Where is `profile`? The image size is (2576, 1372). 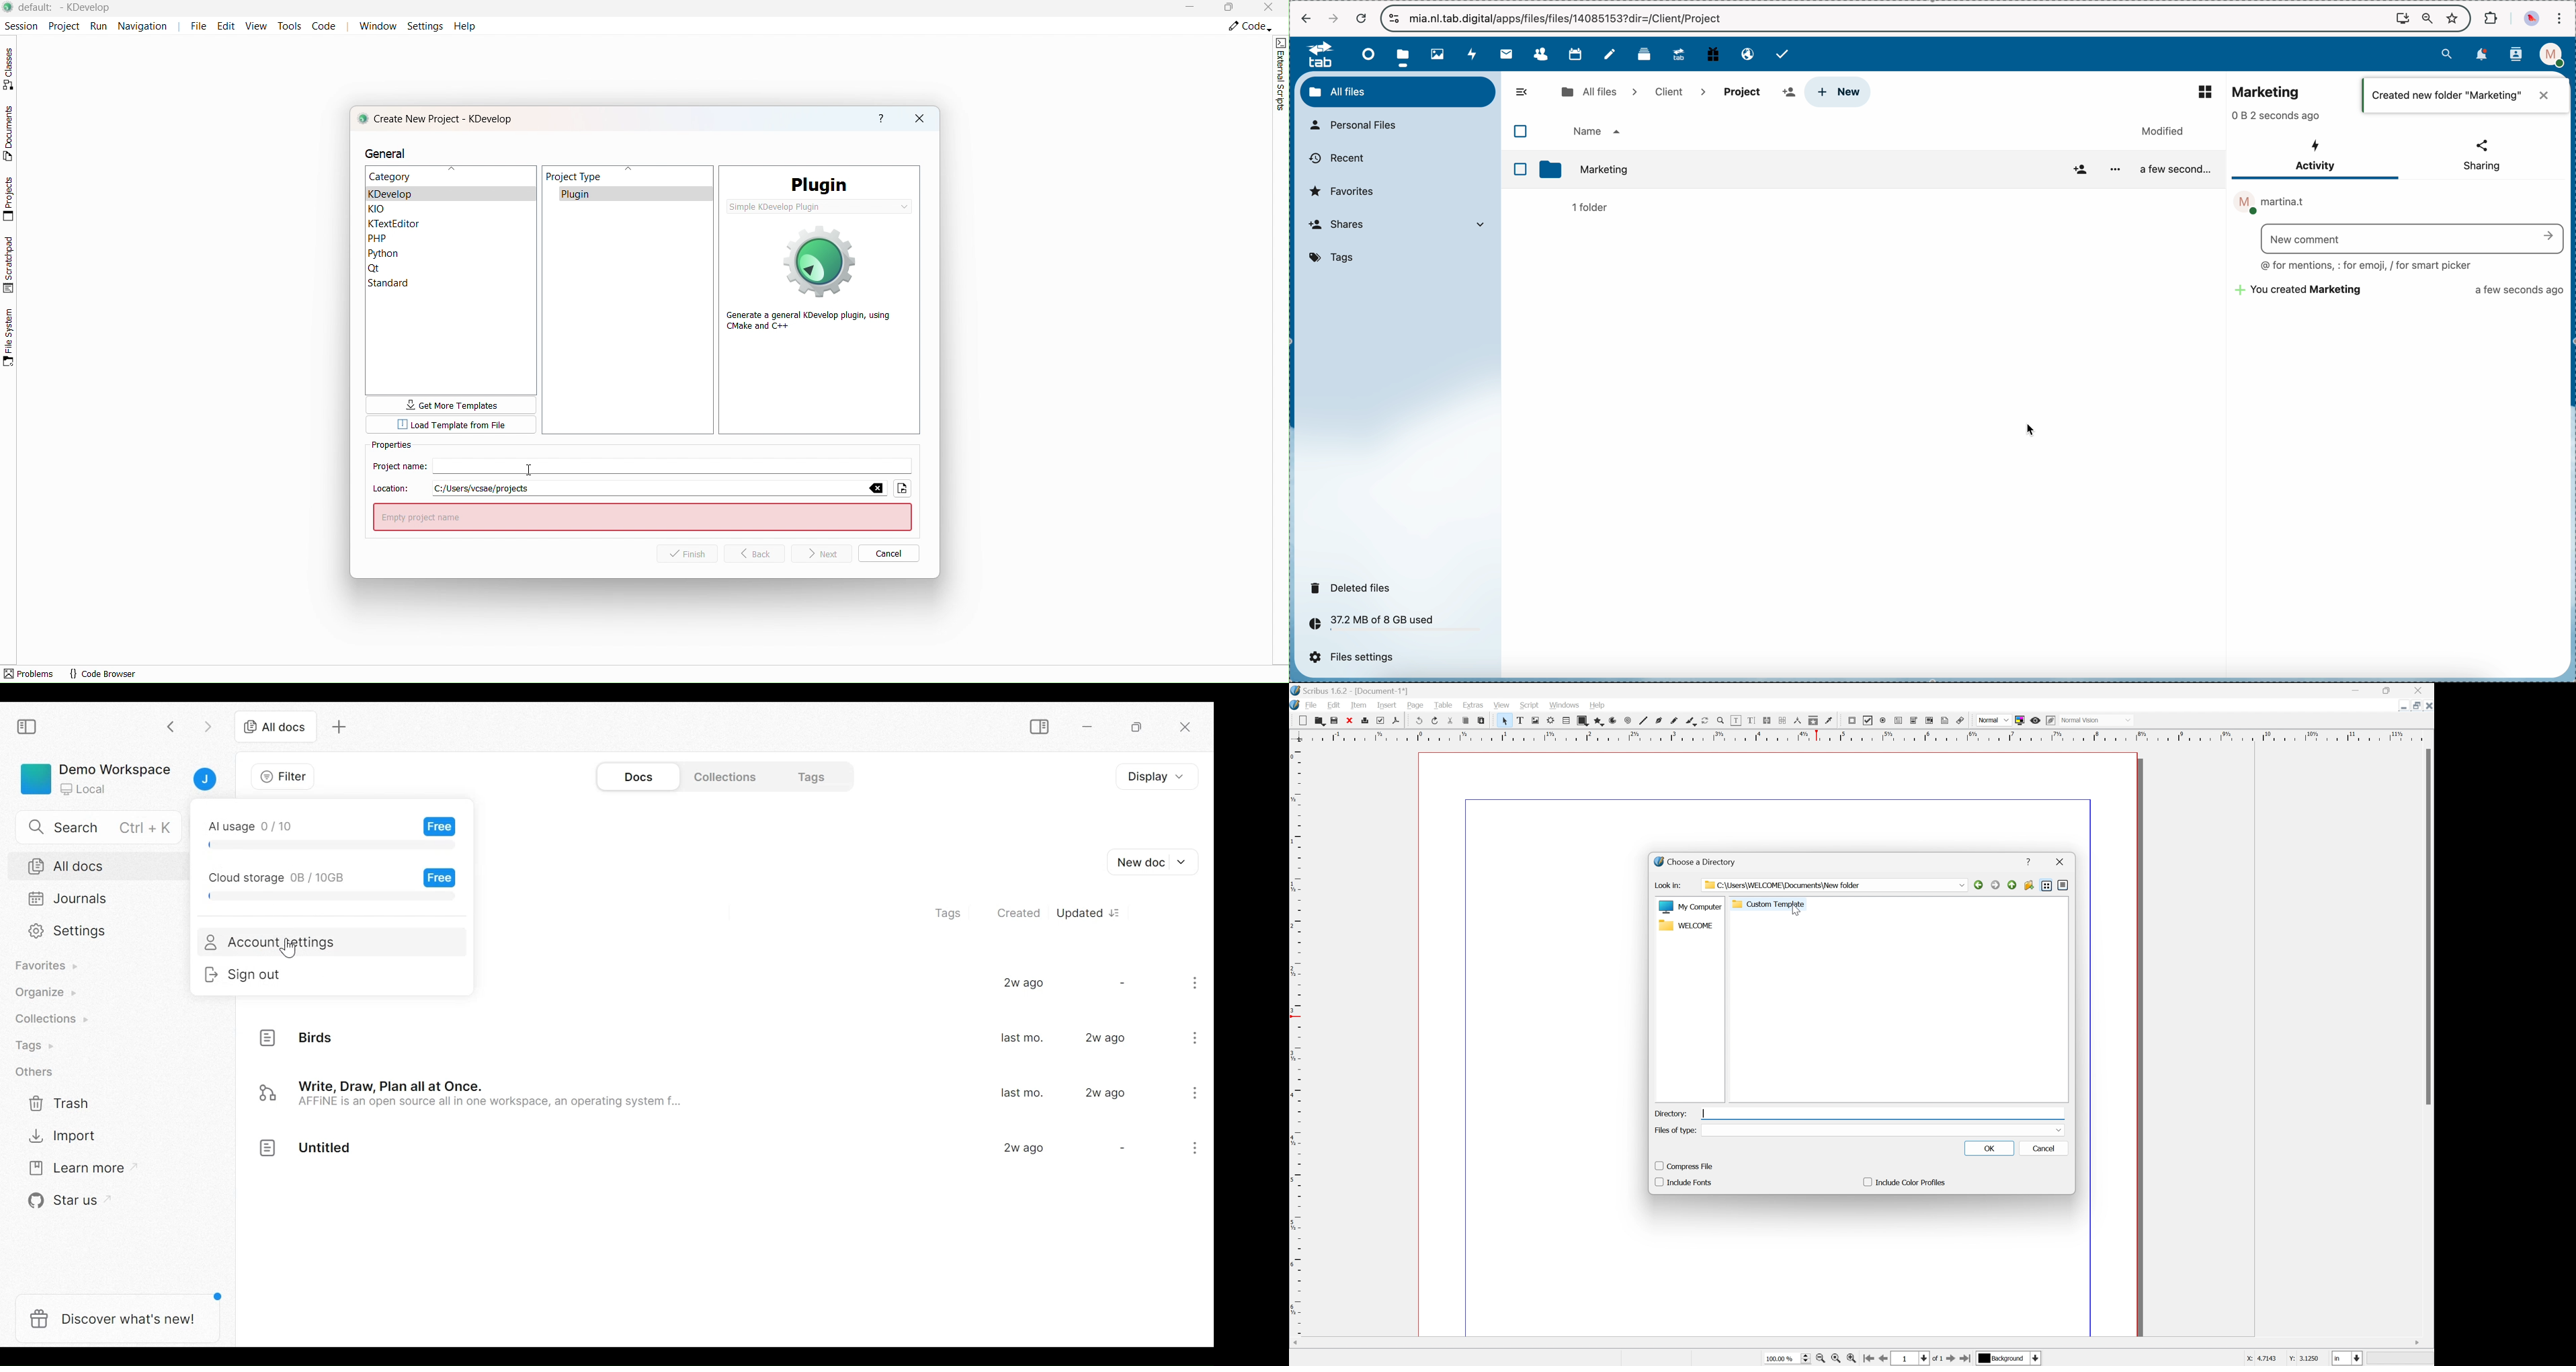
profile is located at coordinates (2555, 55).